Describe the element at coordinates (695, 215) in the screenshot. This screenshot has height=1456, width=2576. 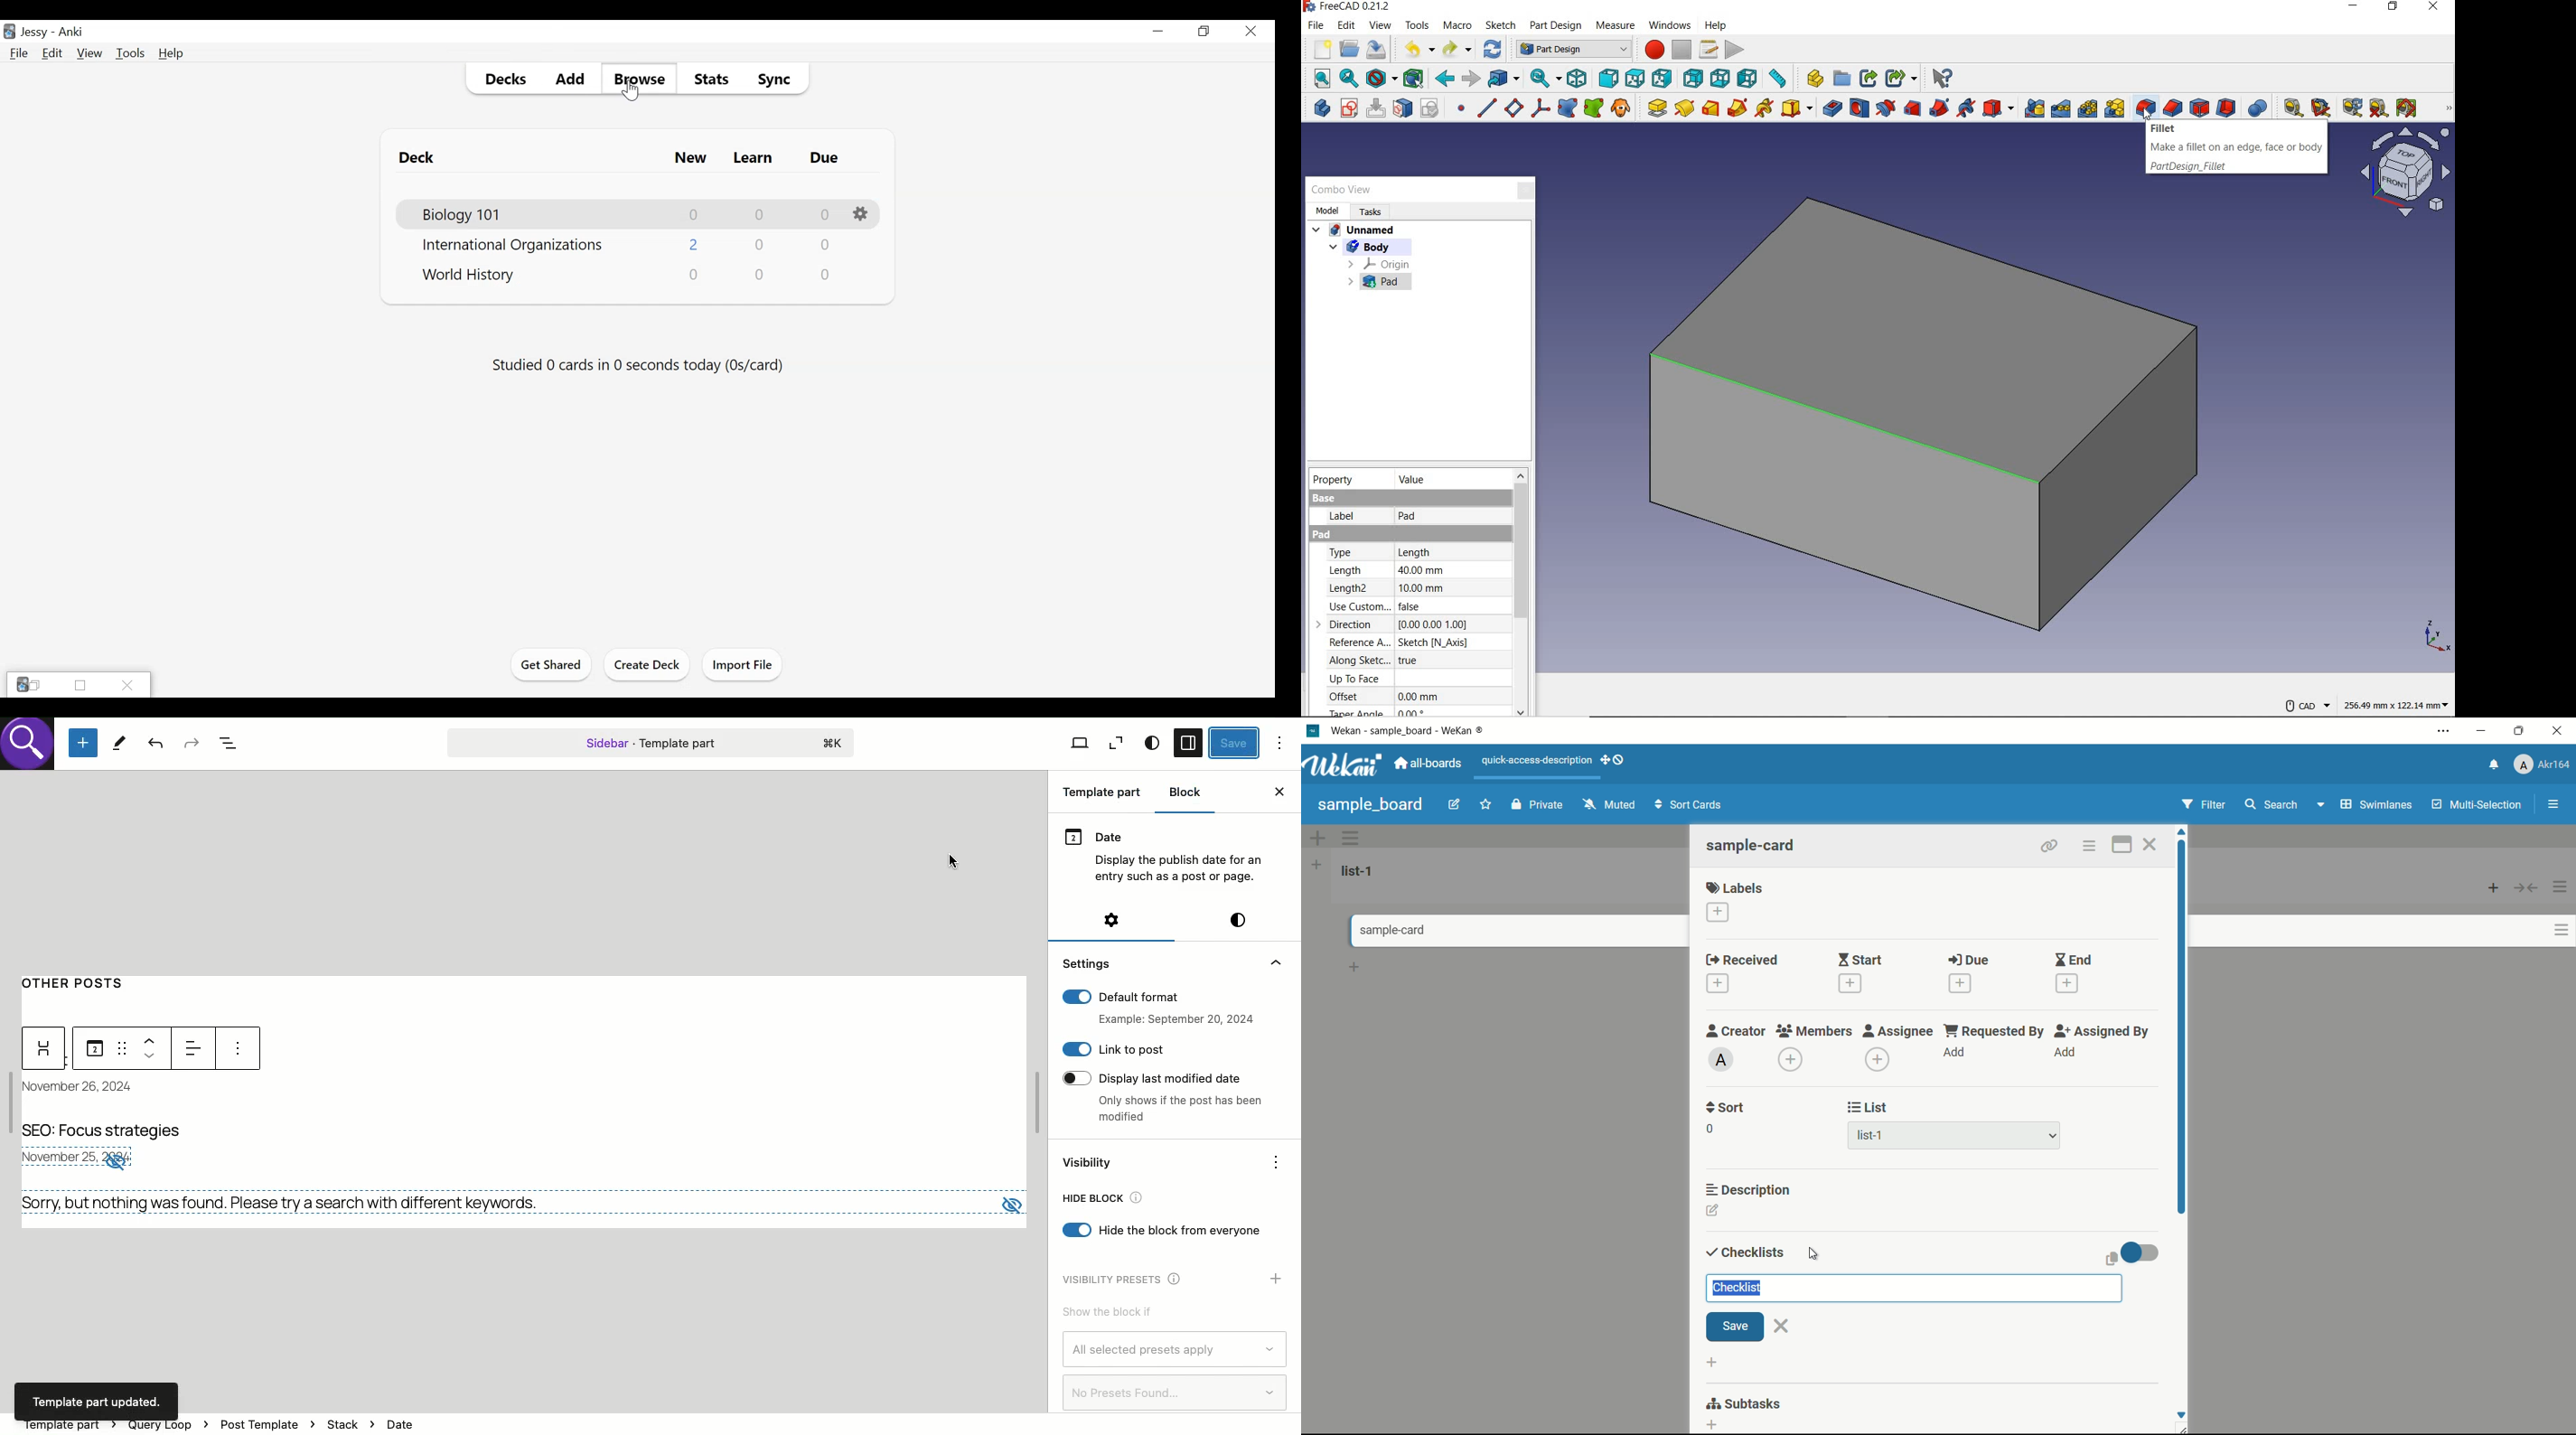
I see `New Card Count` at that location.